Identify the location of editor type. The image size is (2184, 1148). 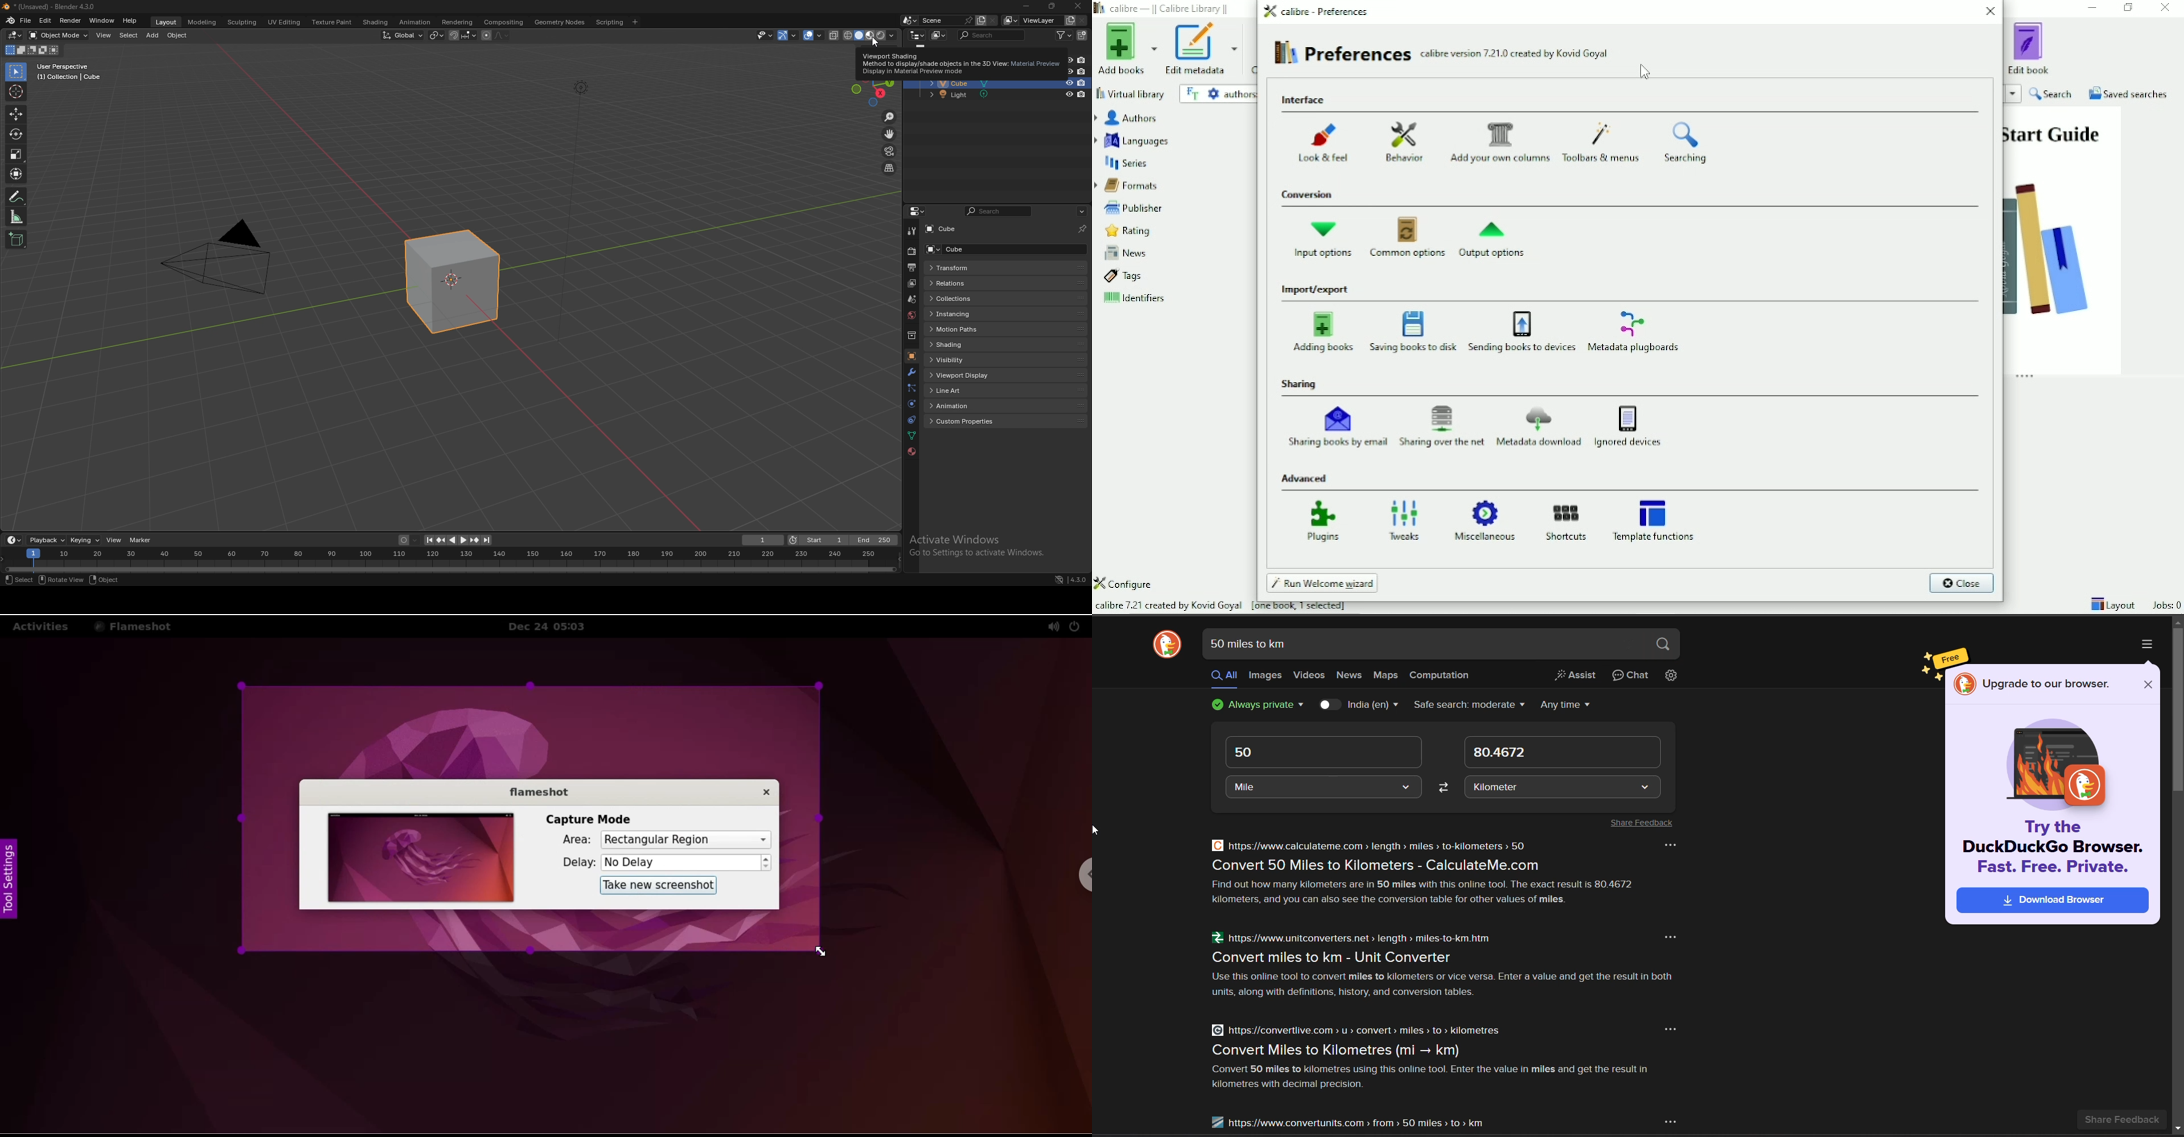
(14, 541).